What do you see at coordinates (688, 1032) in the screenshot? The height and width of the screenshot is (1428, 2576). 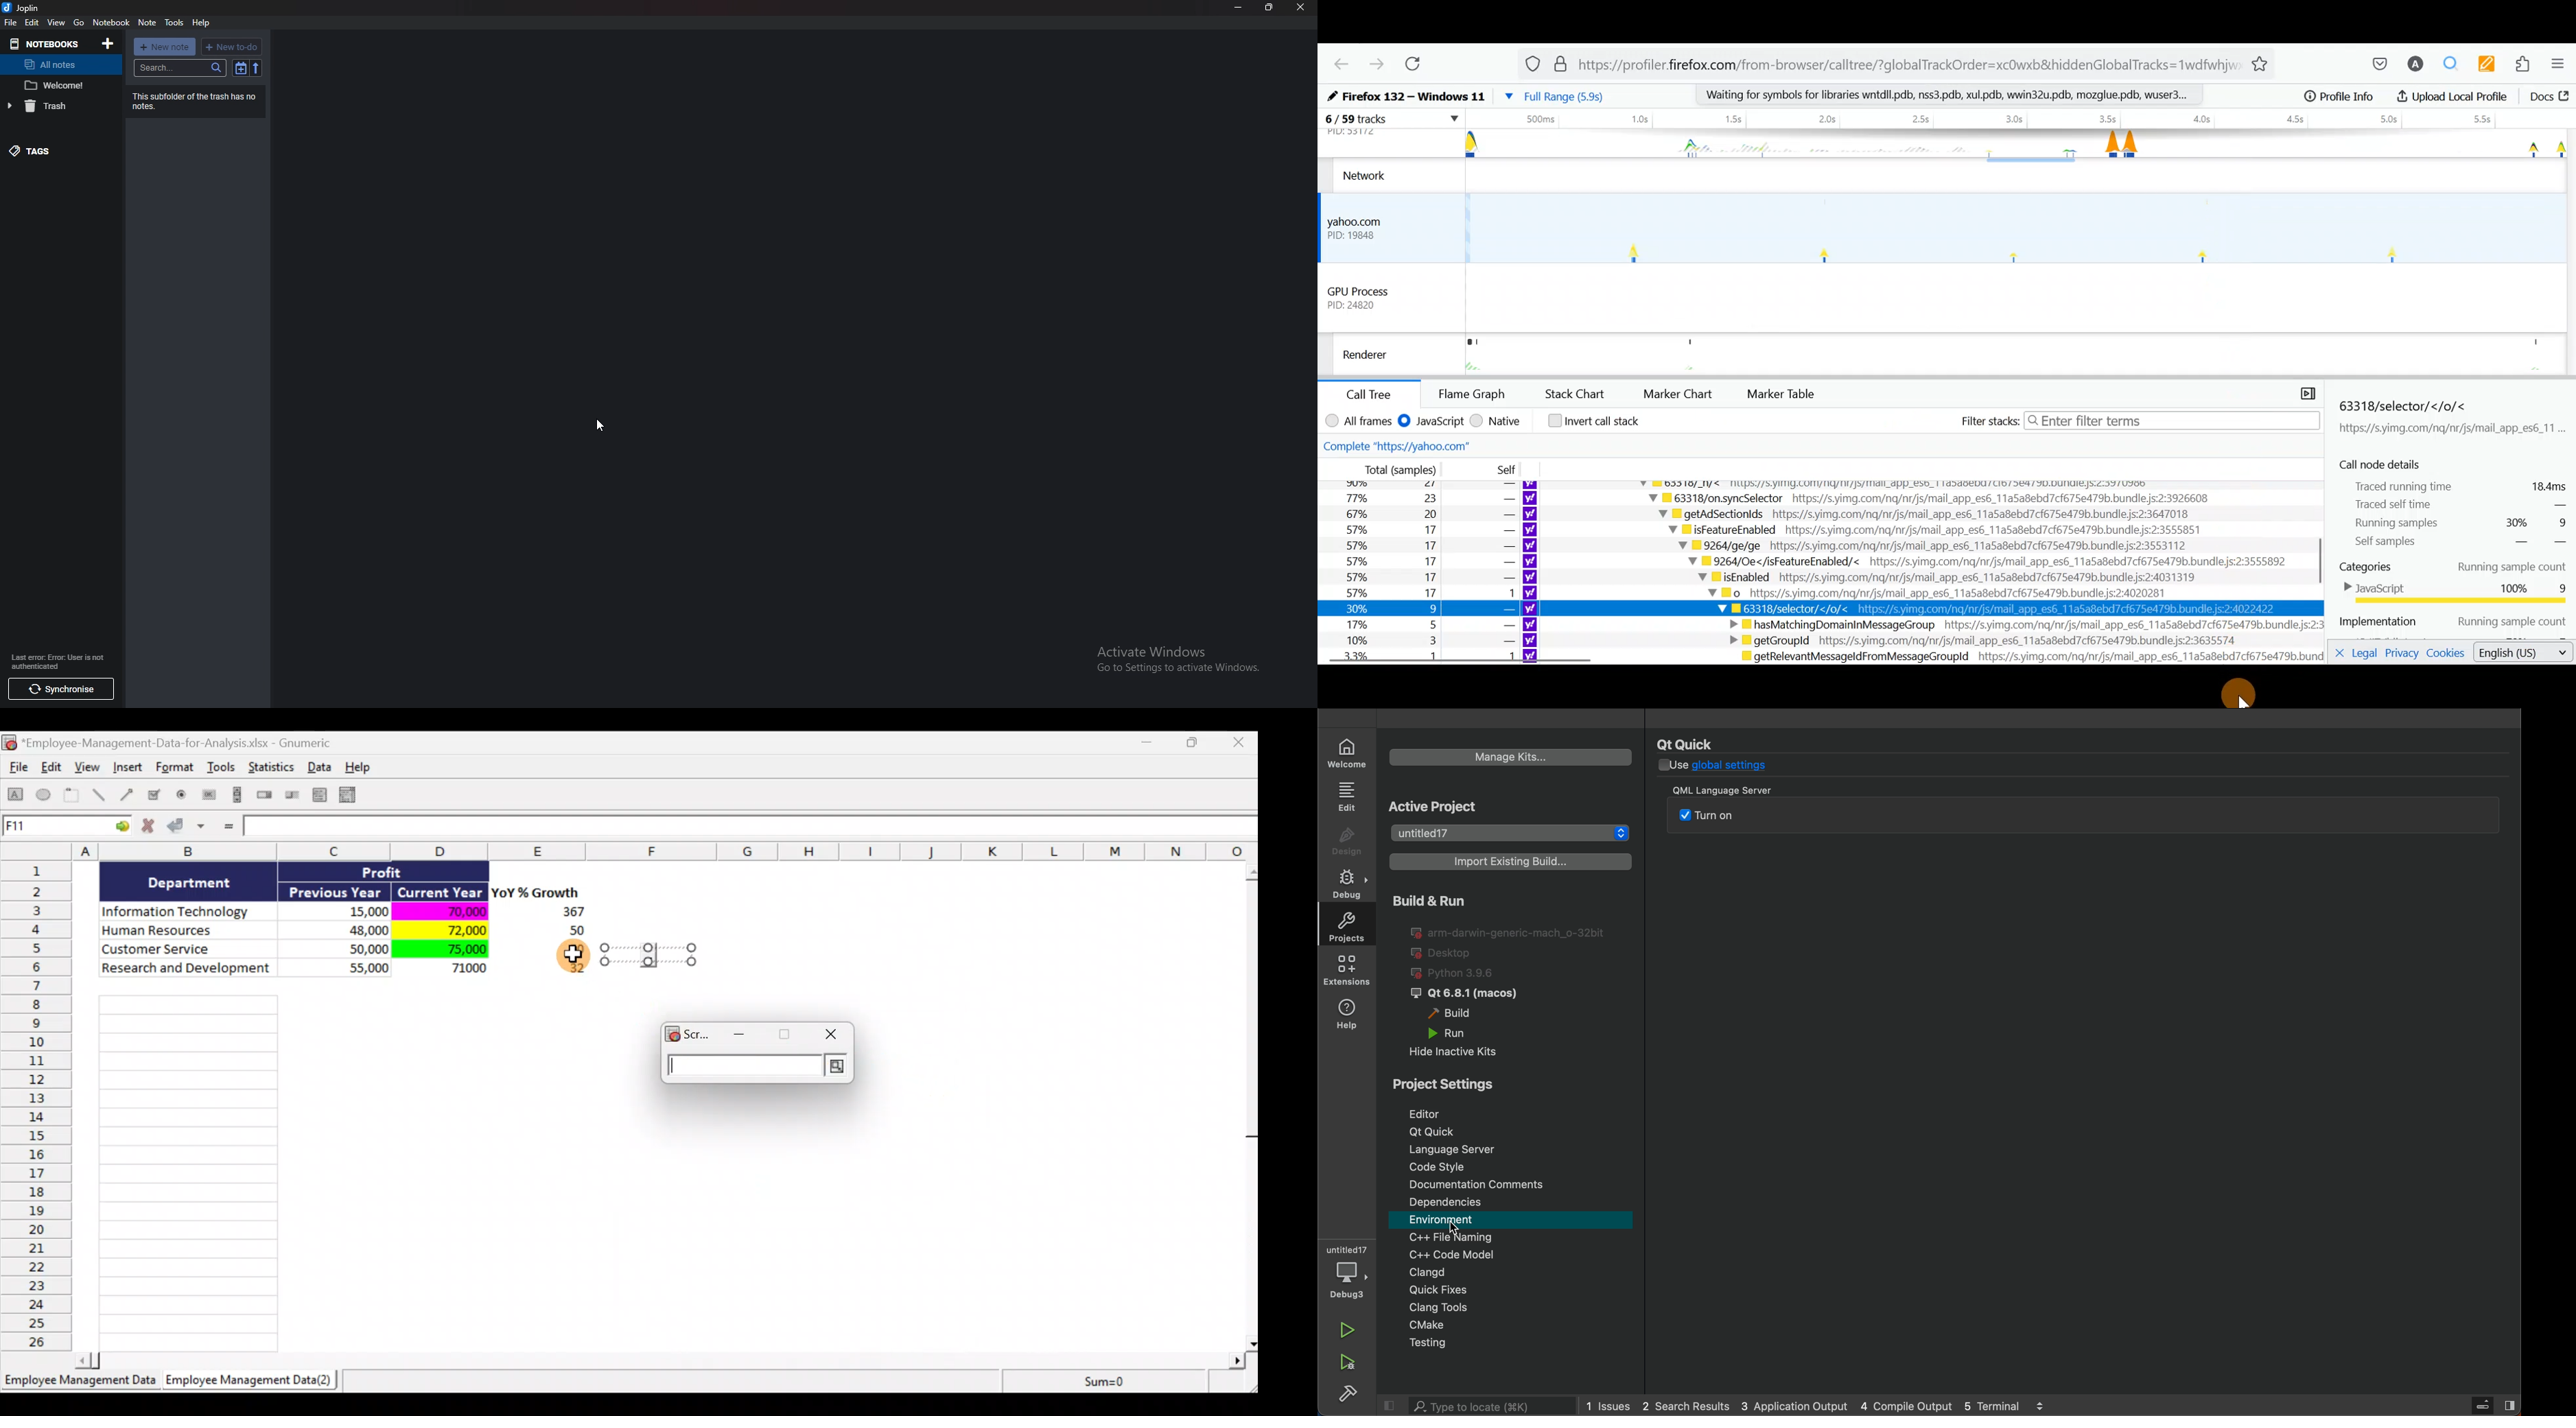 I see `Scr...` at bounding box center [688, 1032].